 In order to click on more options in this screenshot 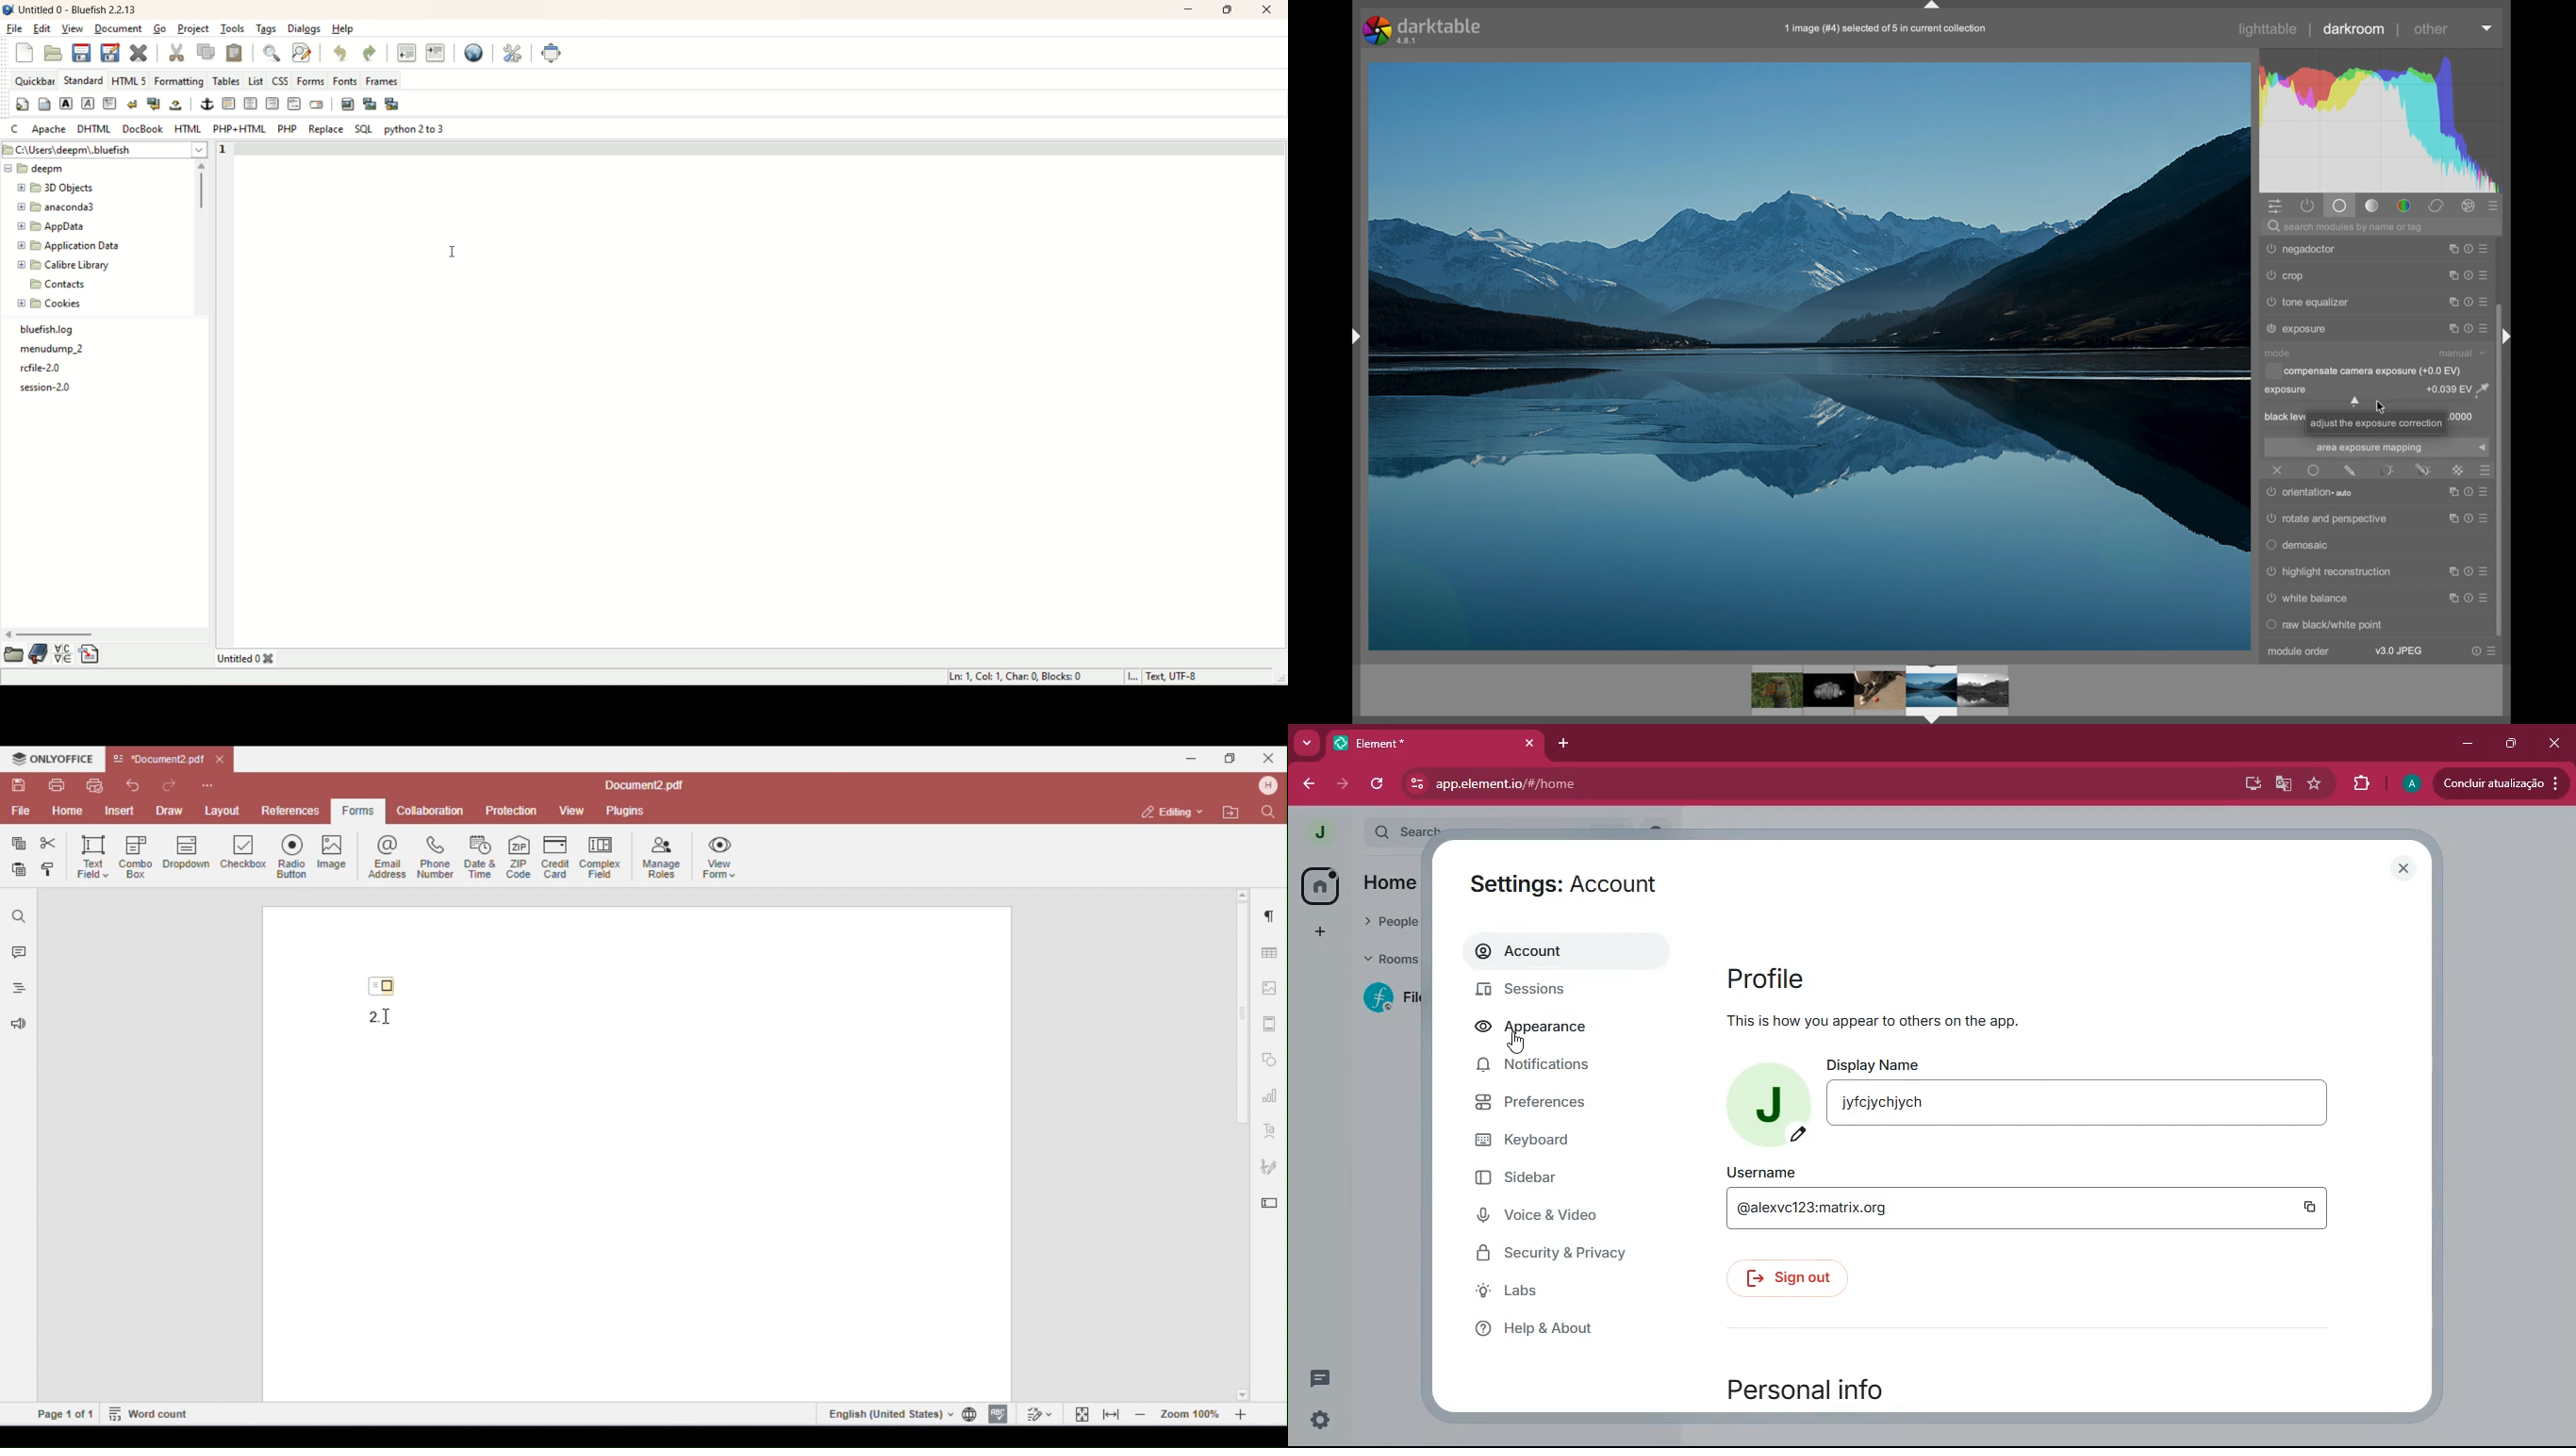, I will do `click(2469, 302)`.